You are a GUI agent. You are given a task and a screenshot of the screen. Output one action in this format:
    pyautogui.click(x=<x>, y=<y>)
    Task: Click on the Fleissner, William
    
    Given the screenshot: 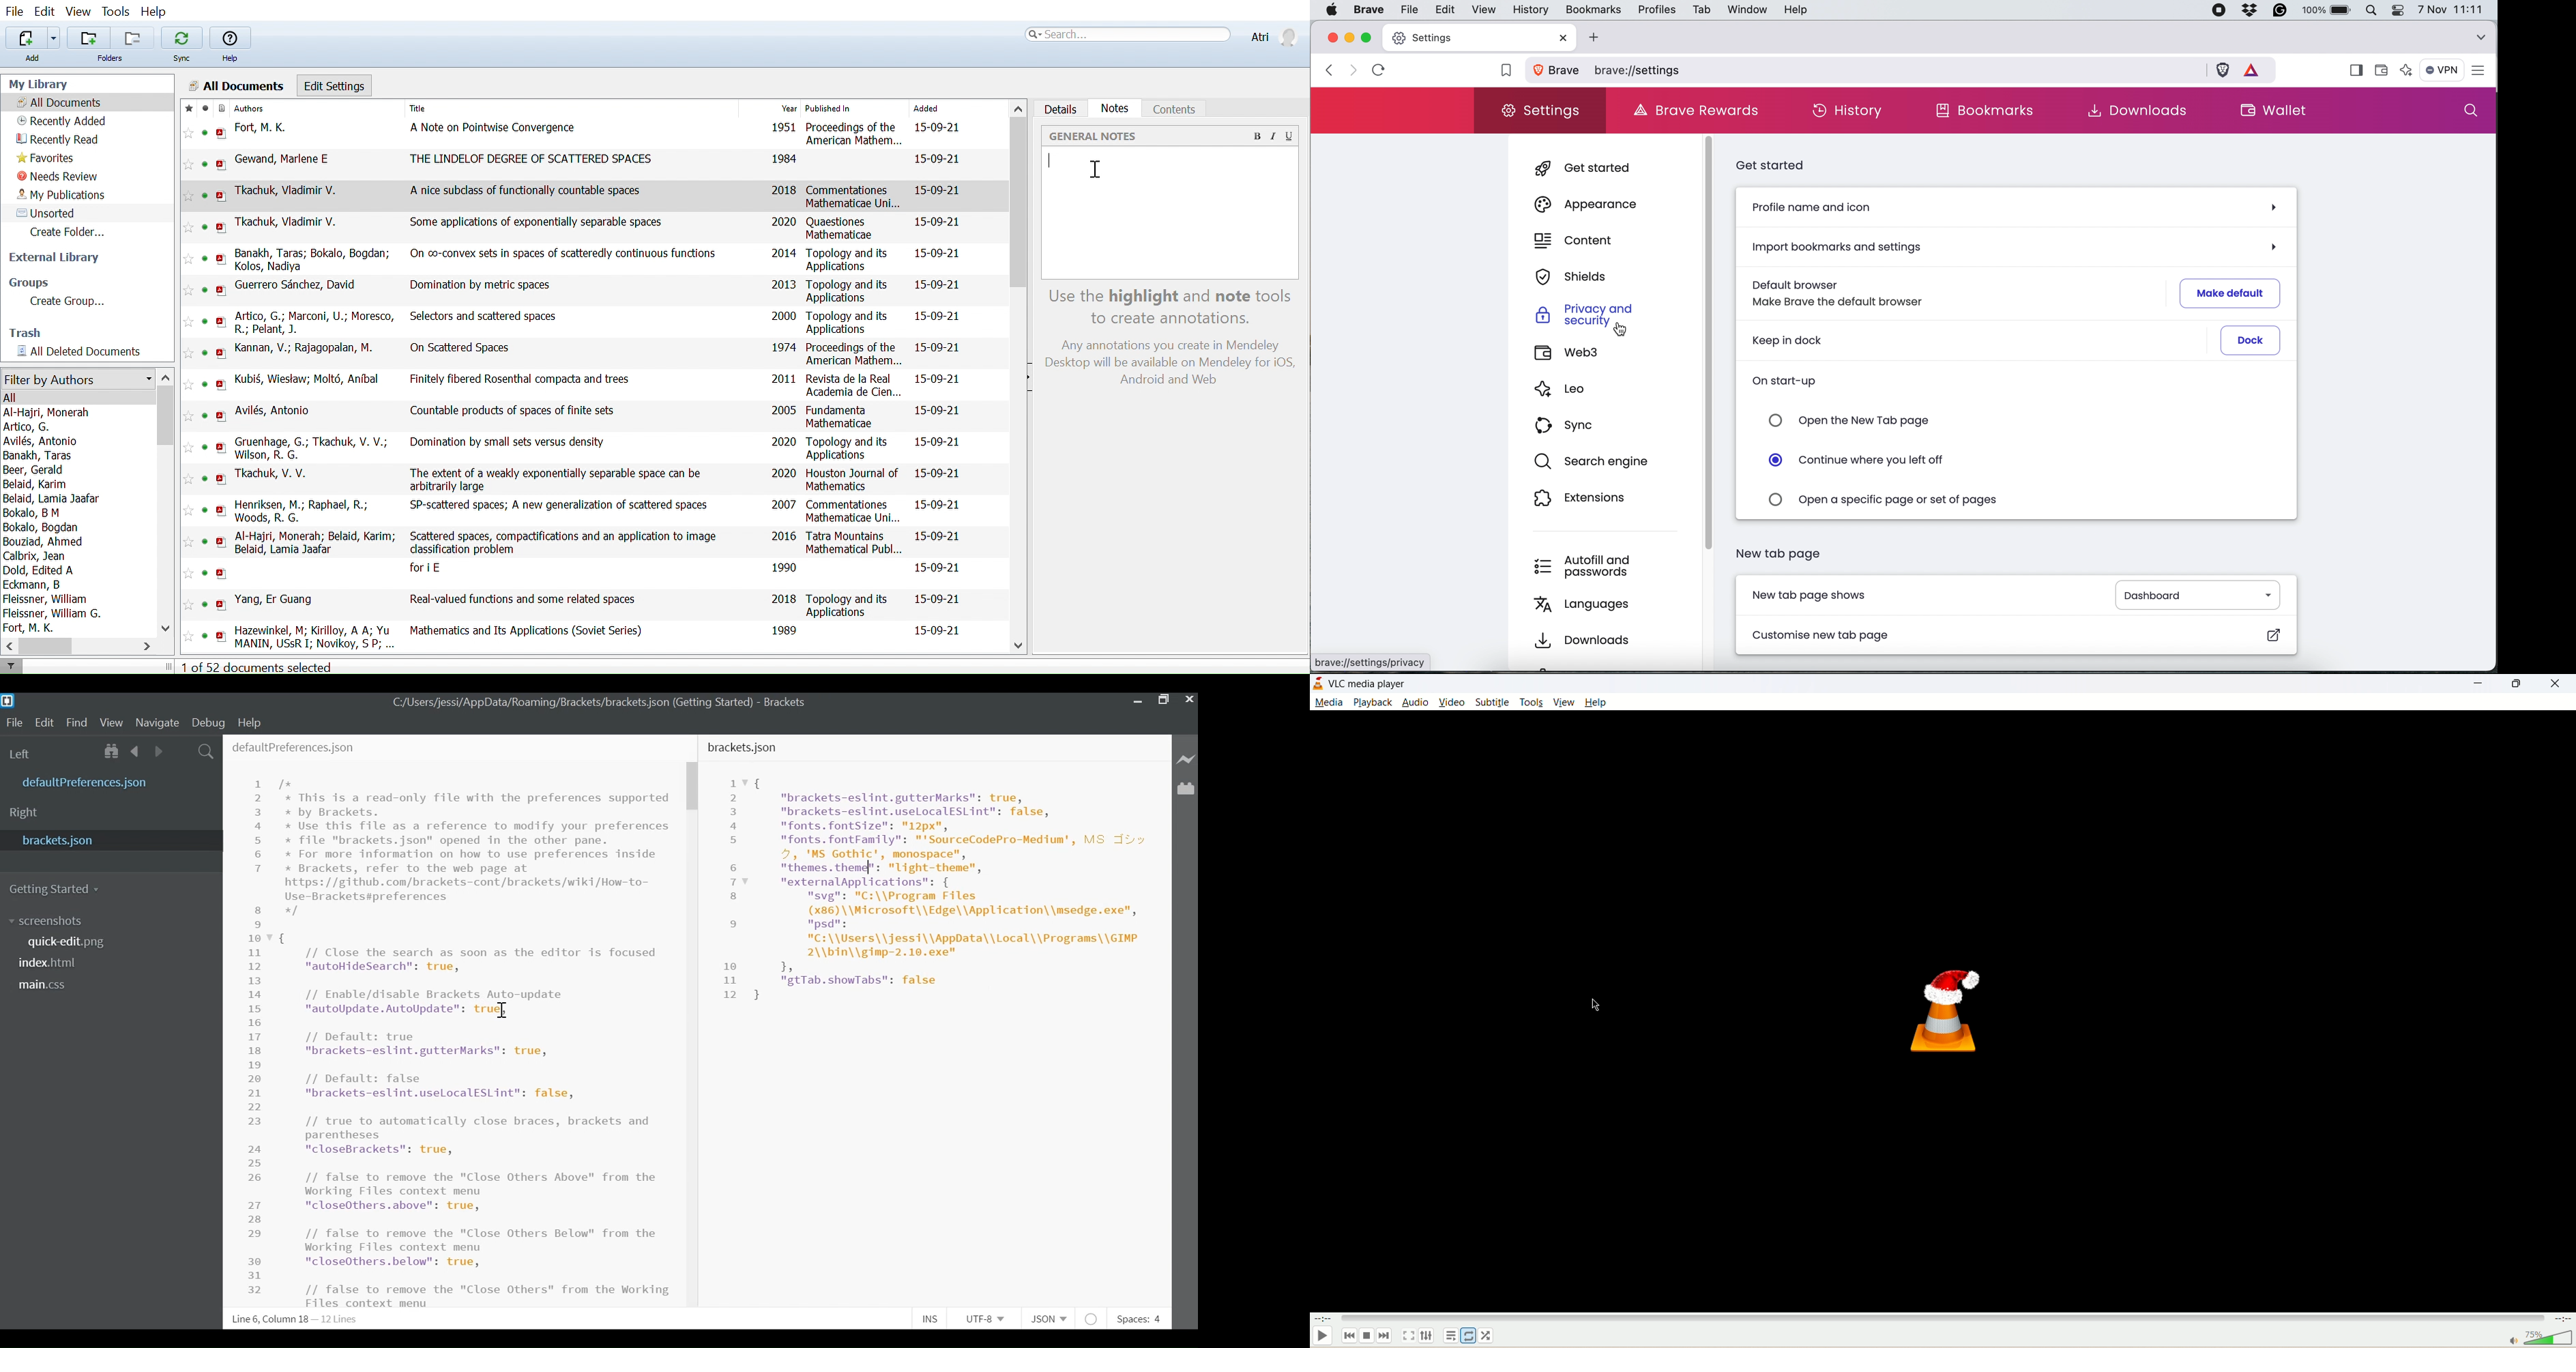 What is the action you would take?
    pyautogui.click(x=46, y=599)
    